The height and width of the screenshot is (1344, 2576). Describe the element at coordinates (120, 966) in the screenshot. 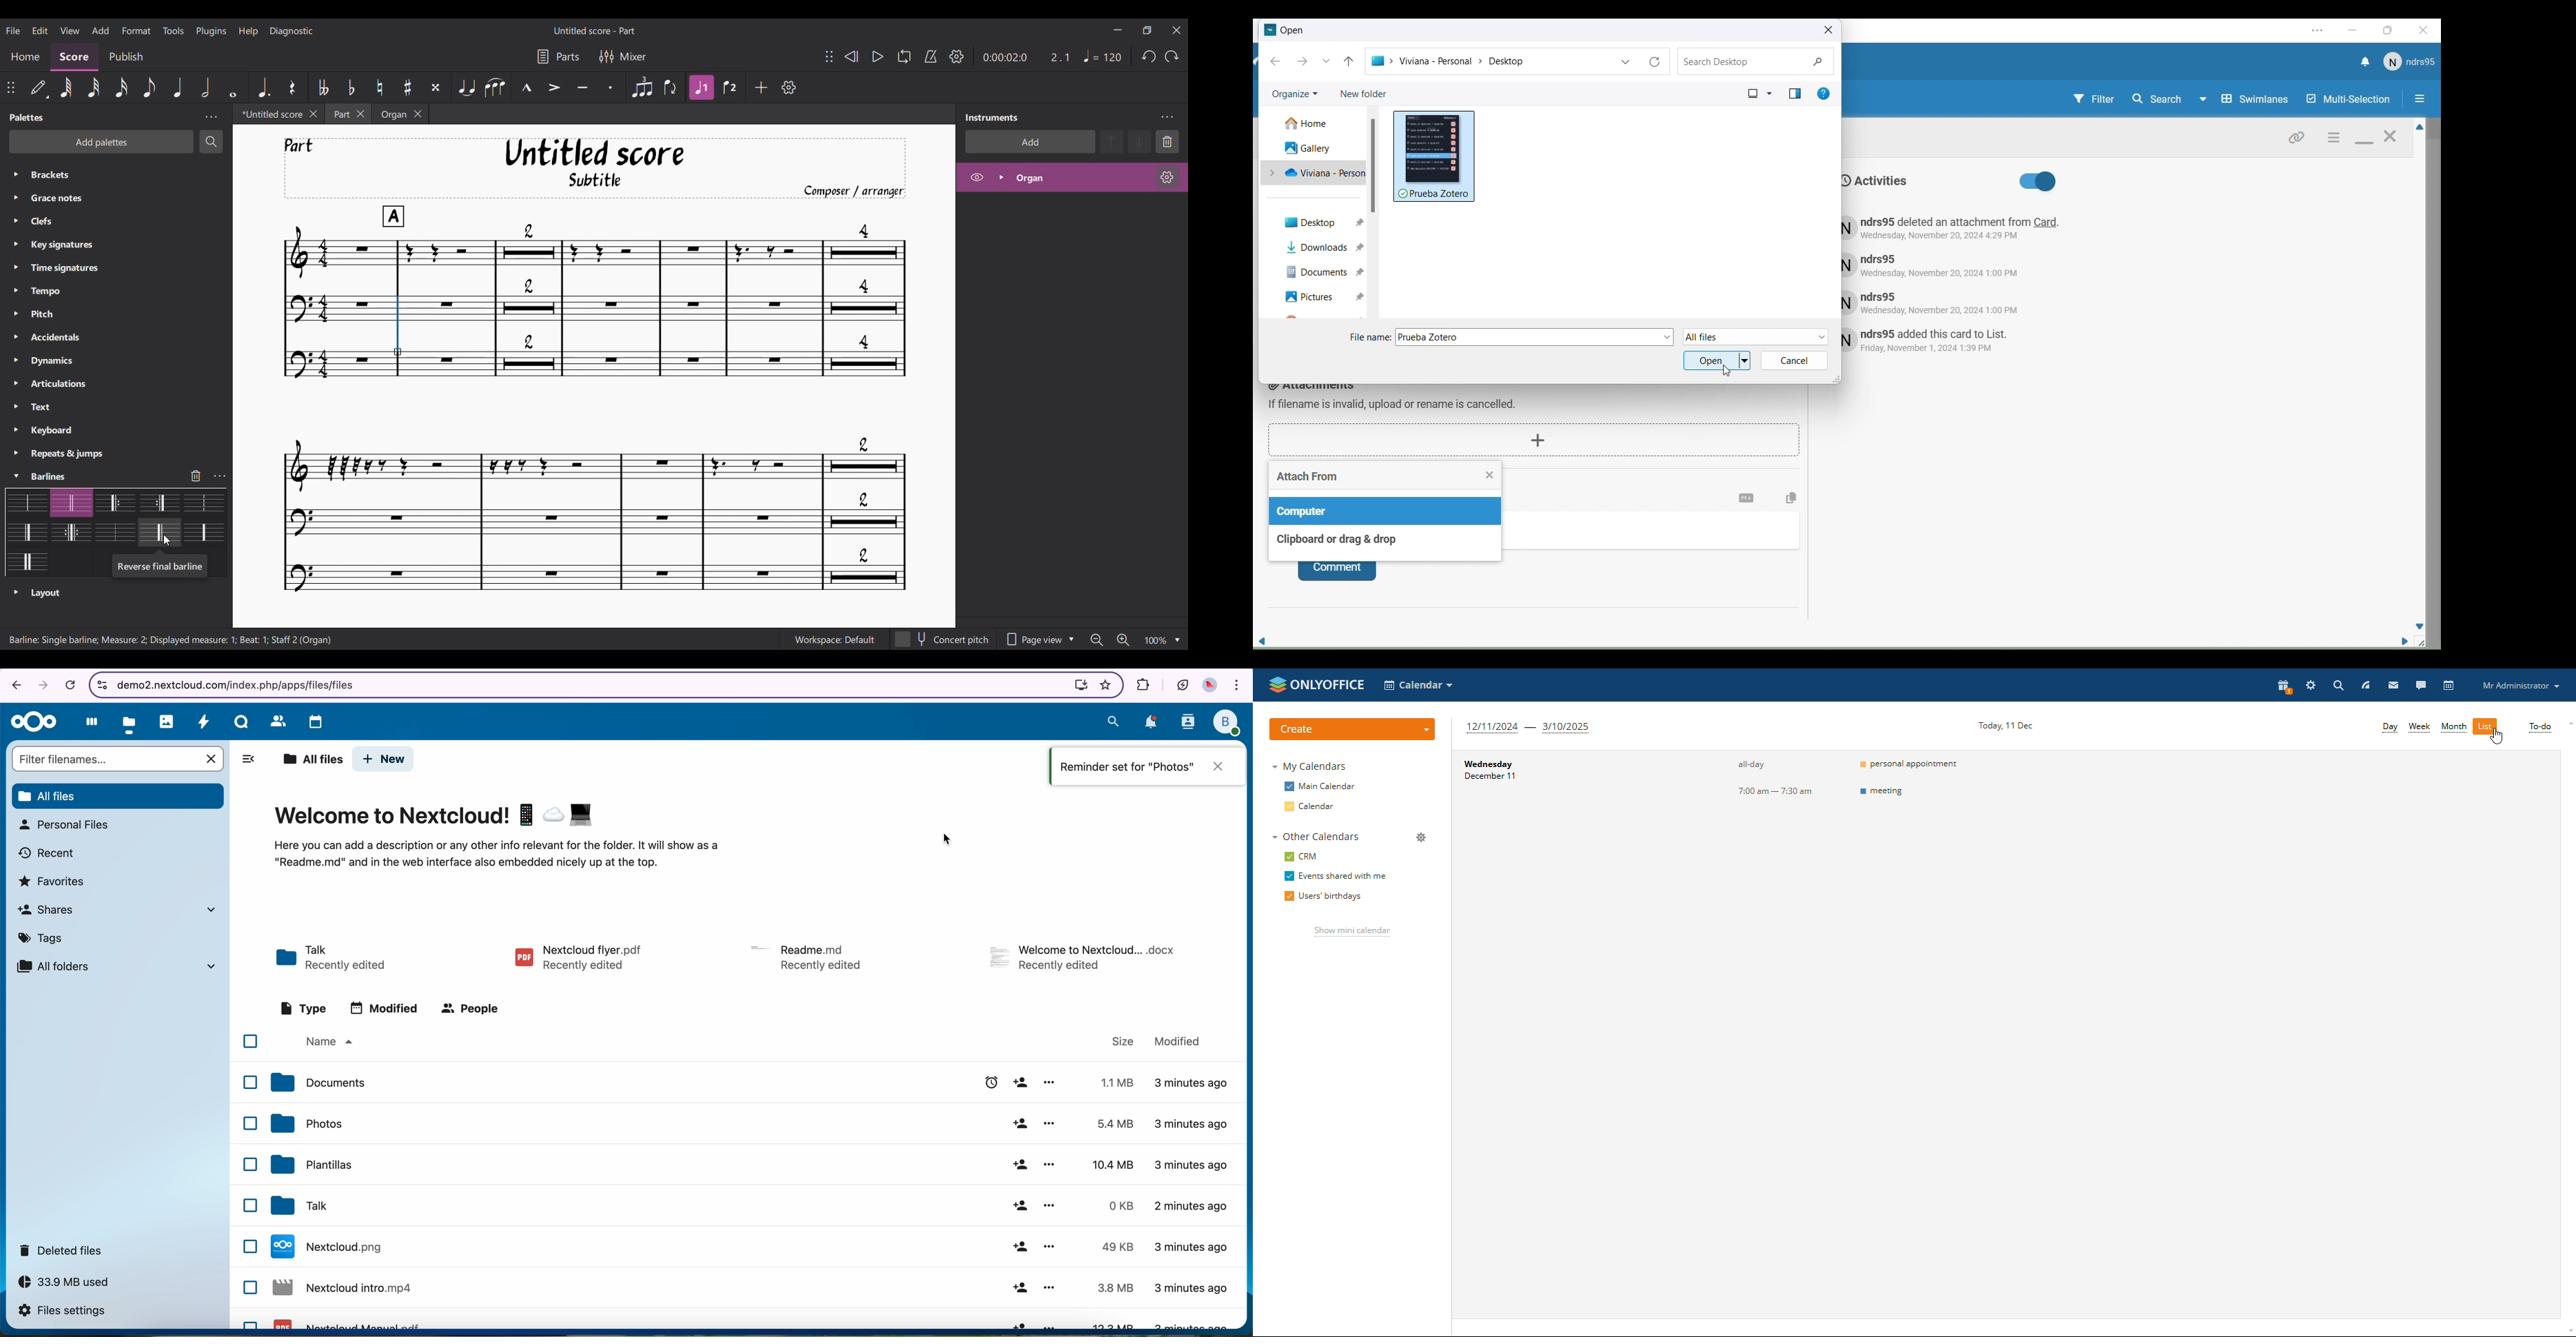

I see `all folders` at that location.